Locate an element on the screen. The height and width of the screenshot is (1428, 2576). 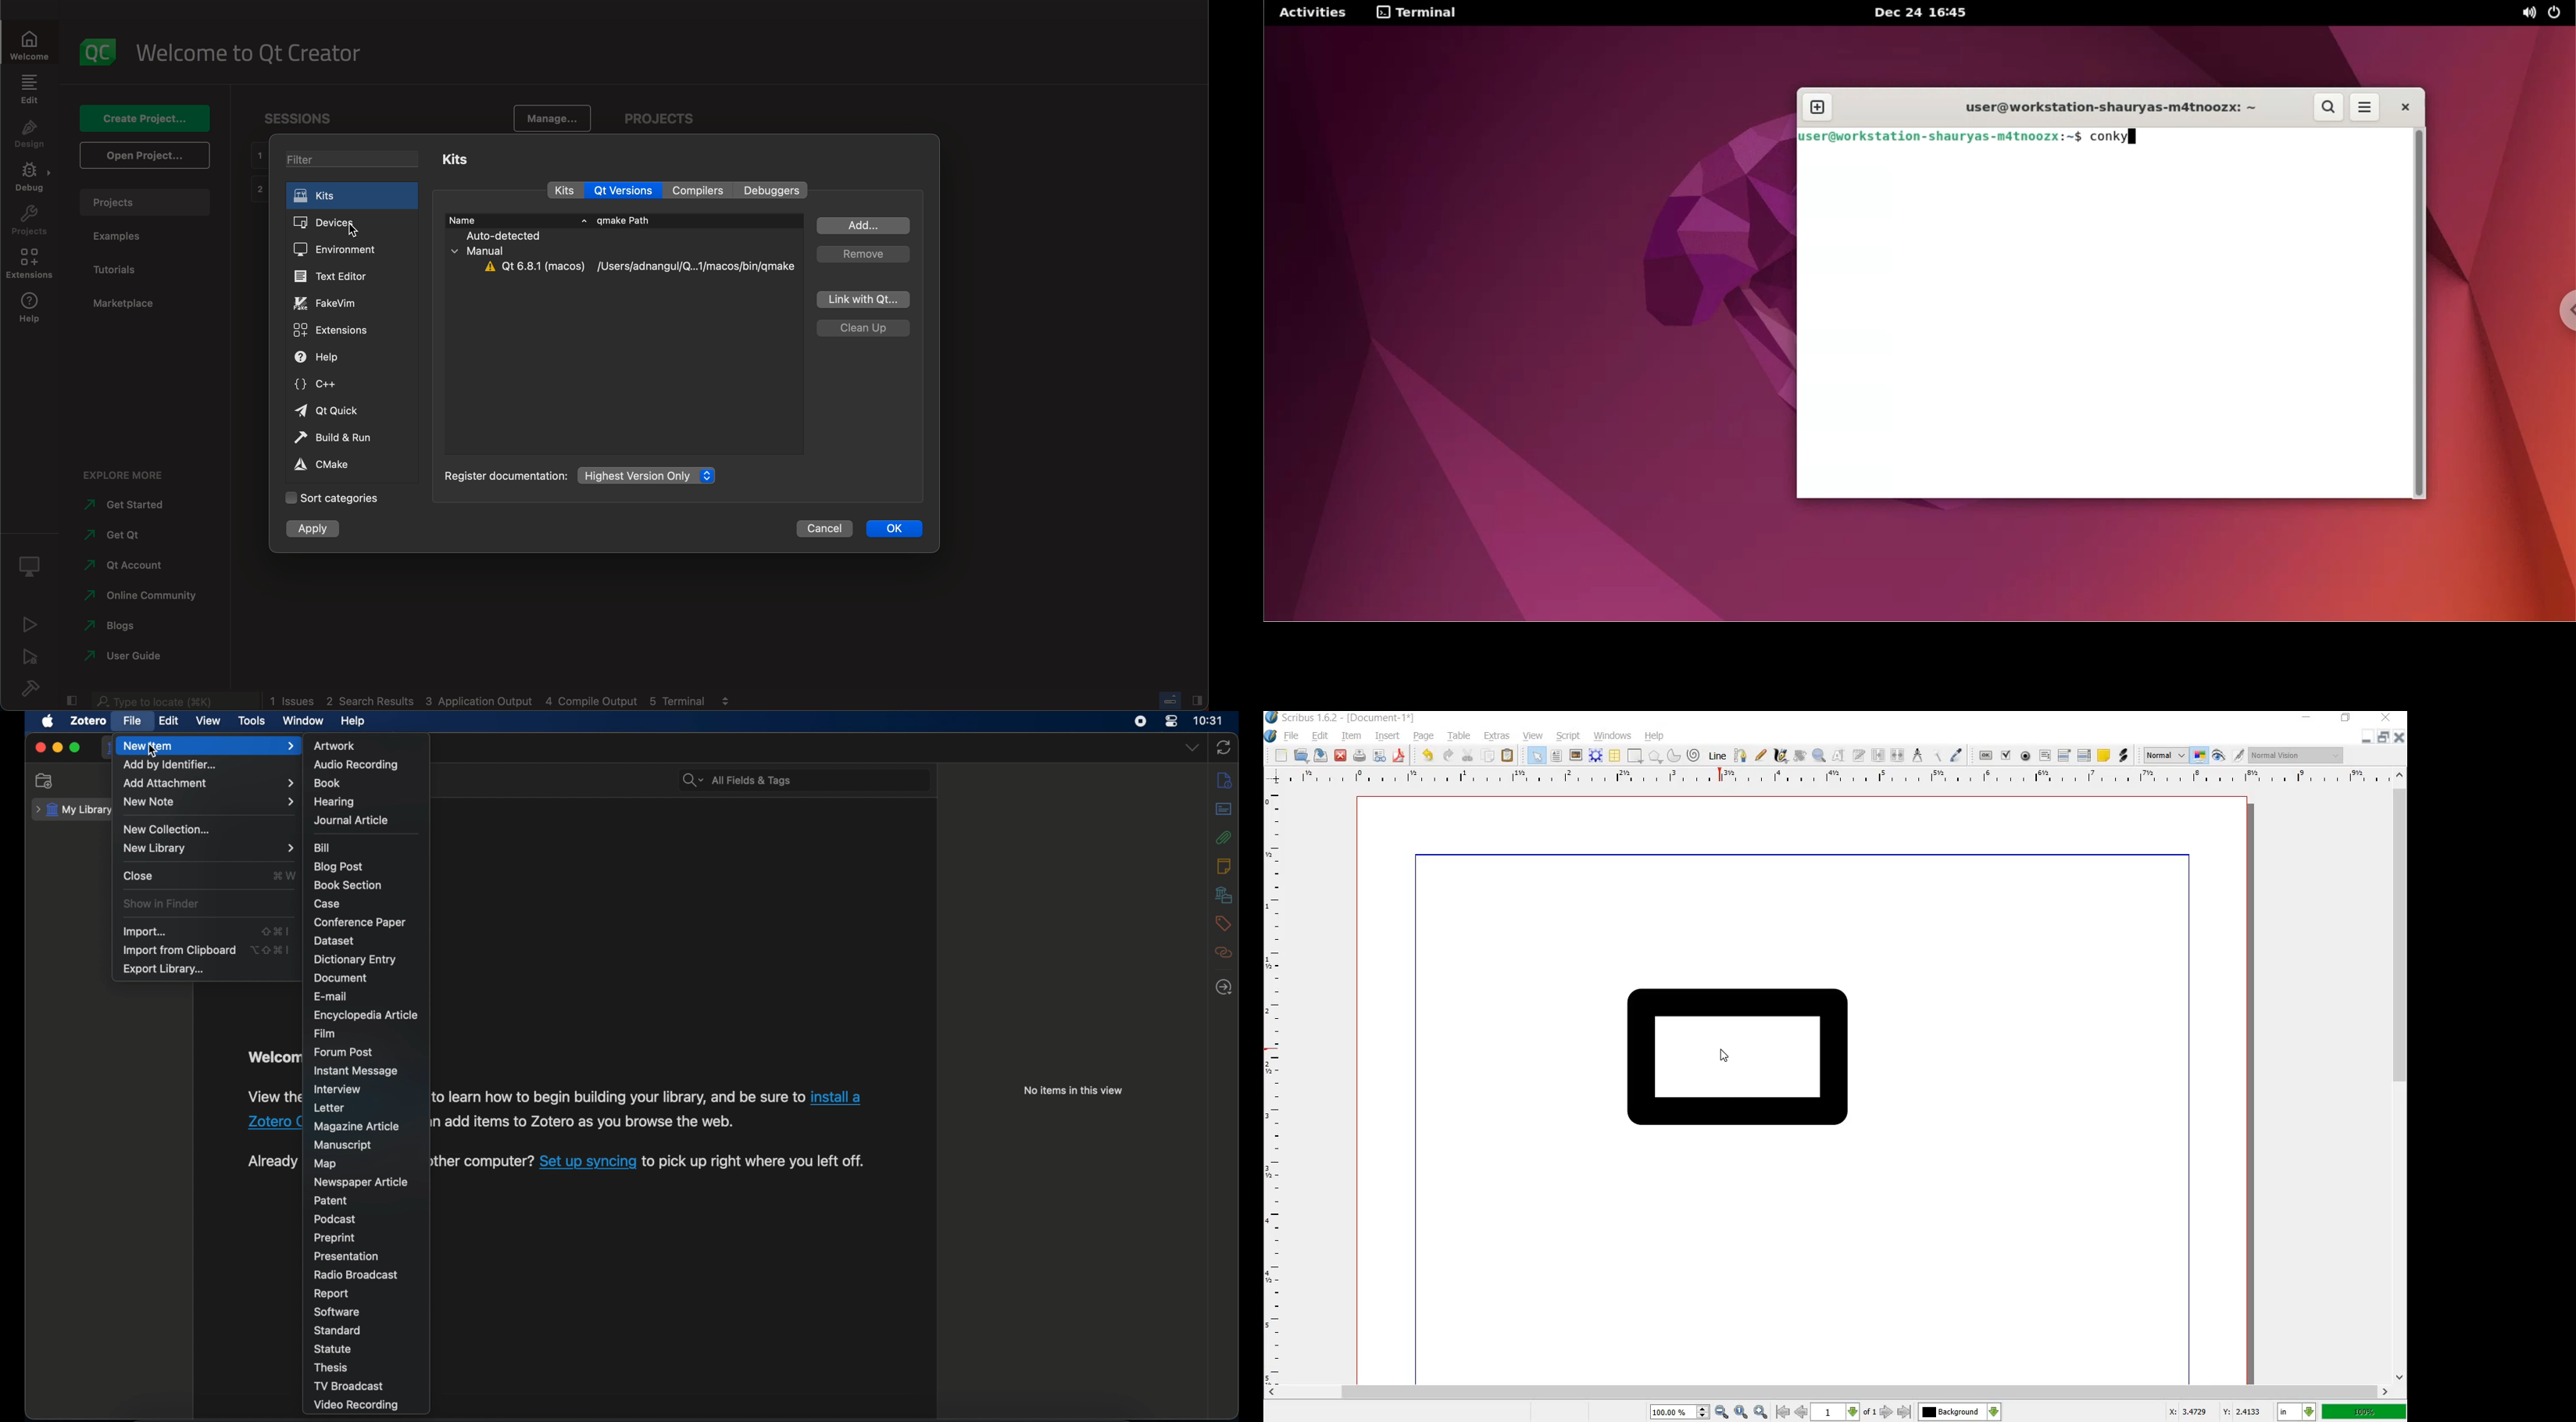
instant message is located at coordinates (355, 1070).